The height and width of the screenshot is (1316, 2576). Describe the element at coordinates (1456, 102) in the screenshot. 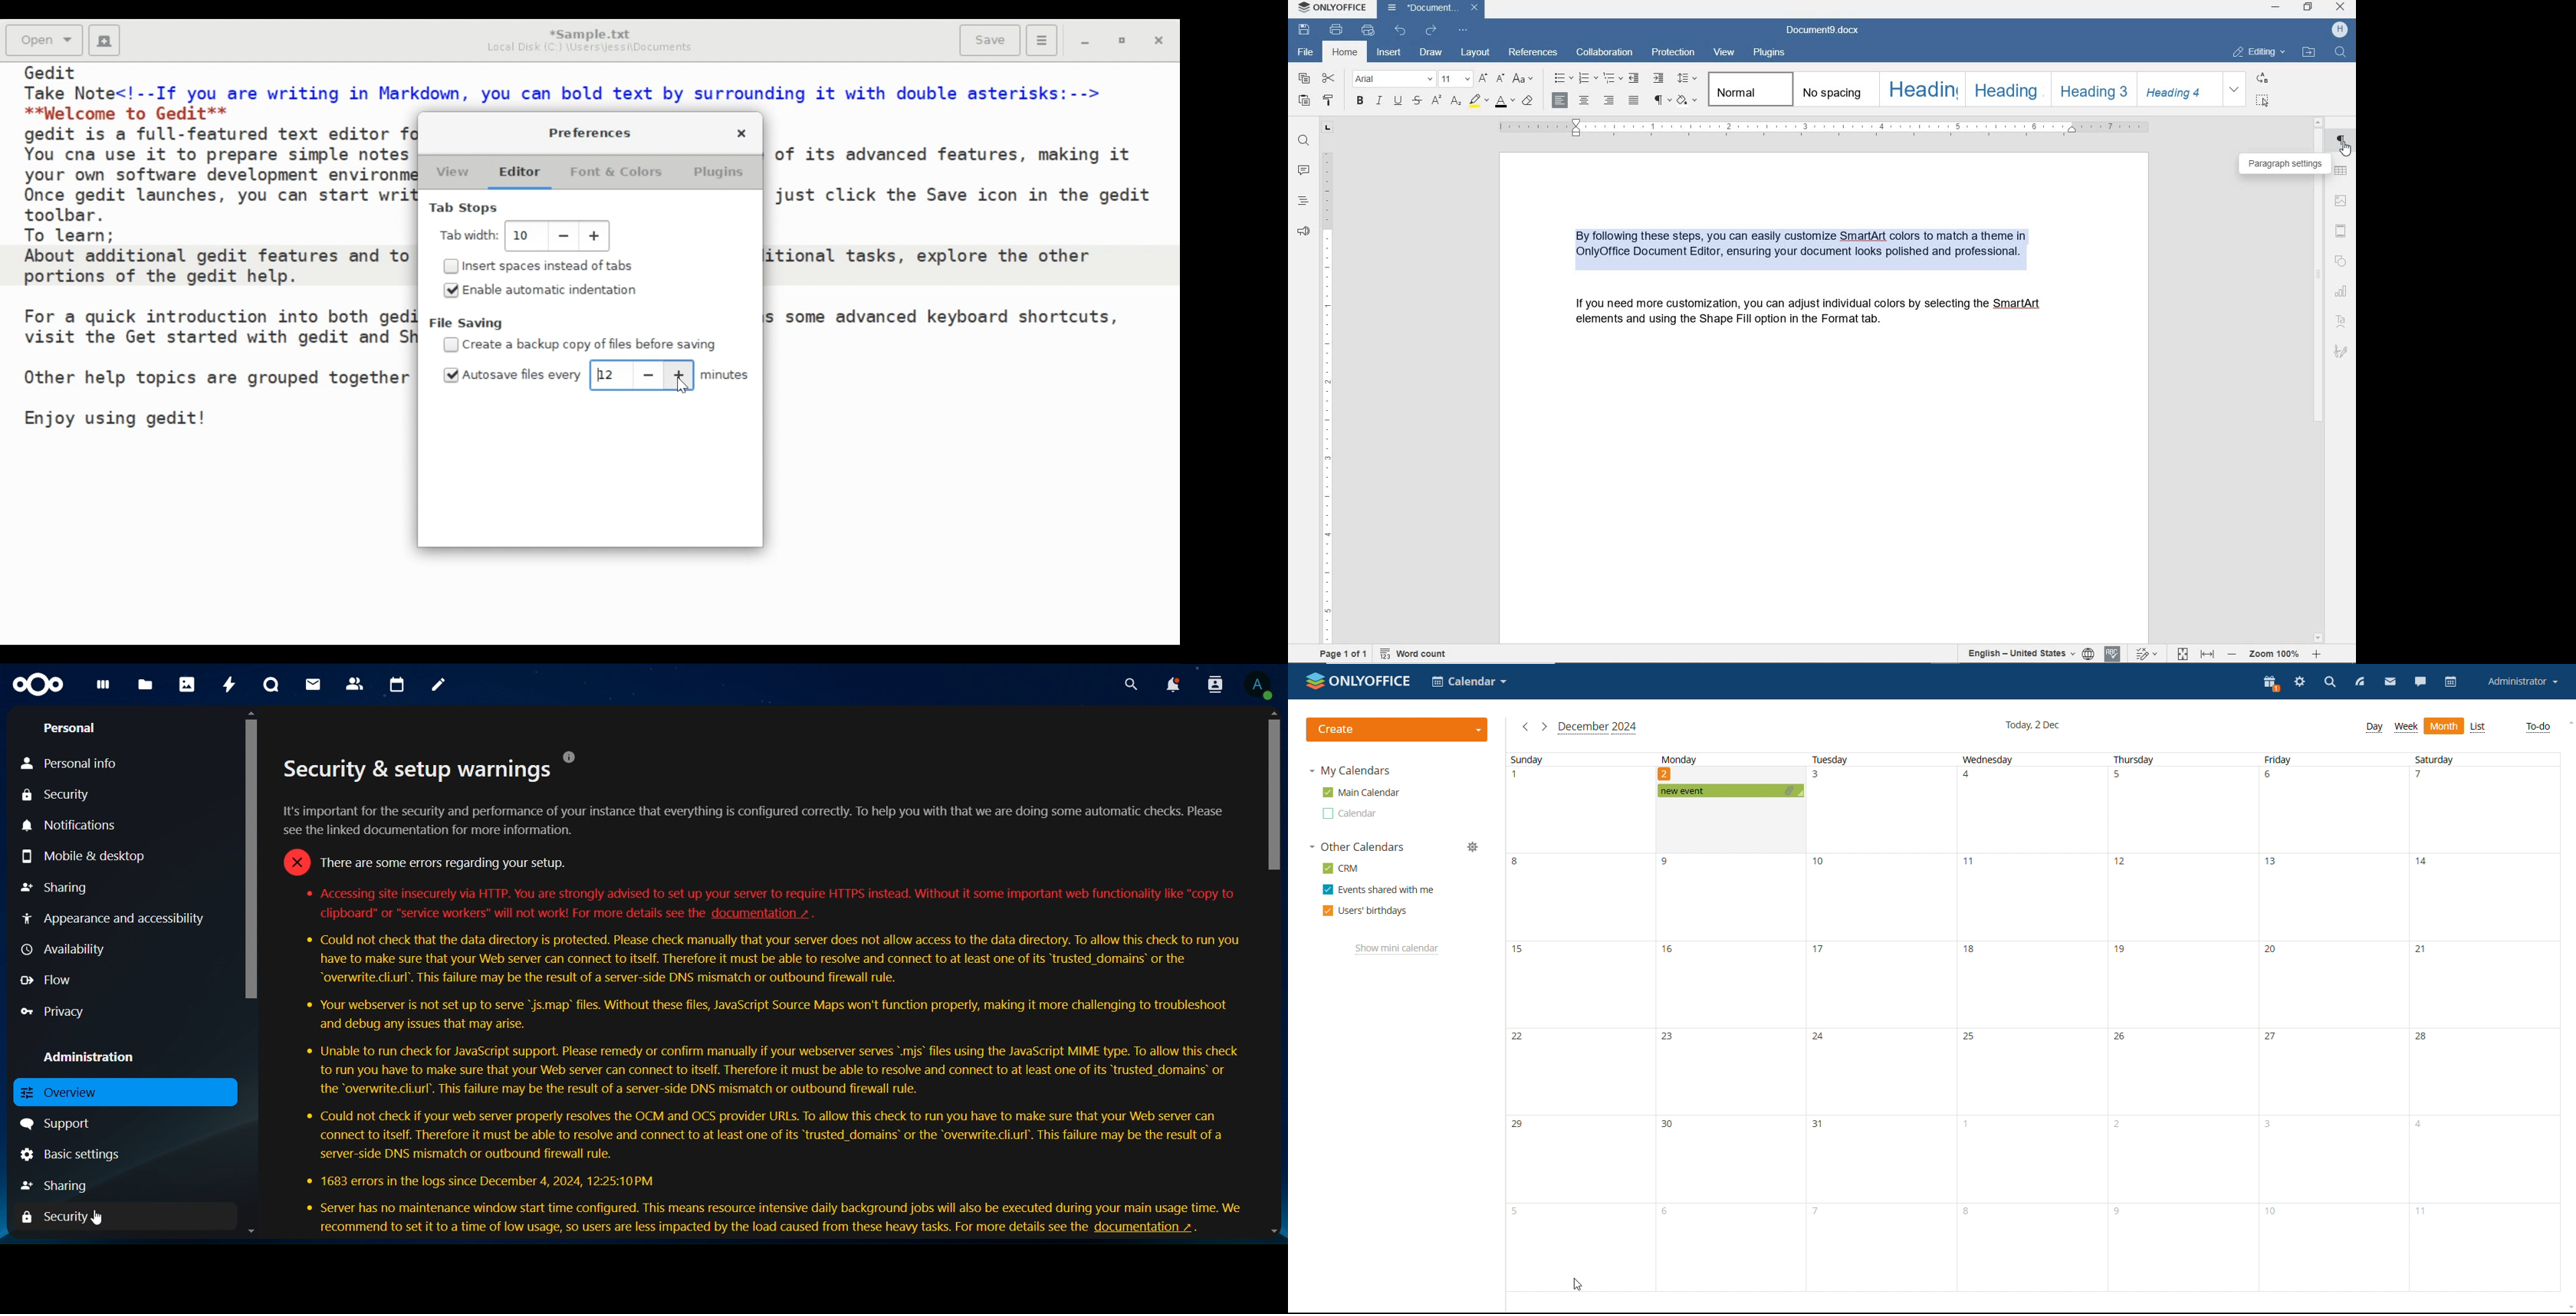

I see `subscript` at that location.